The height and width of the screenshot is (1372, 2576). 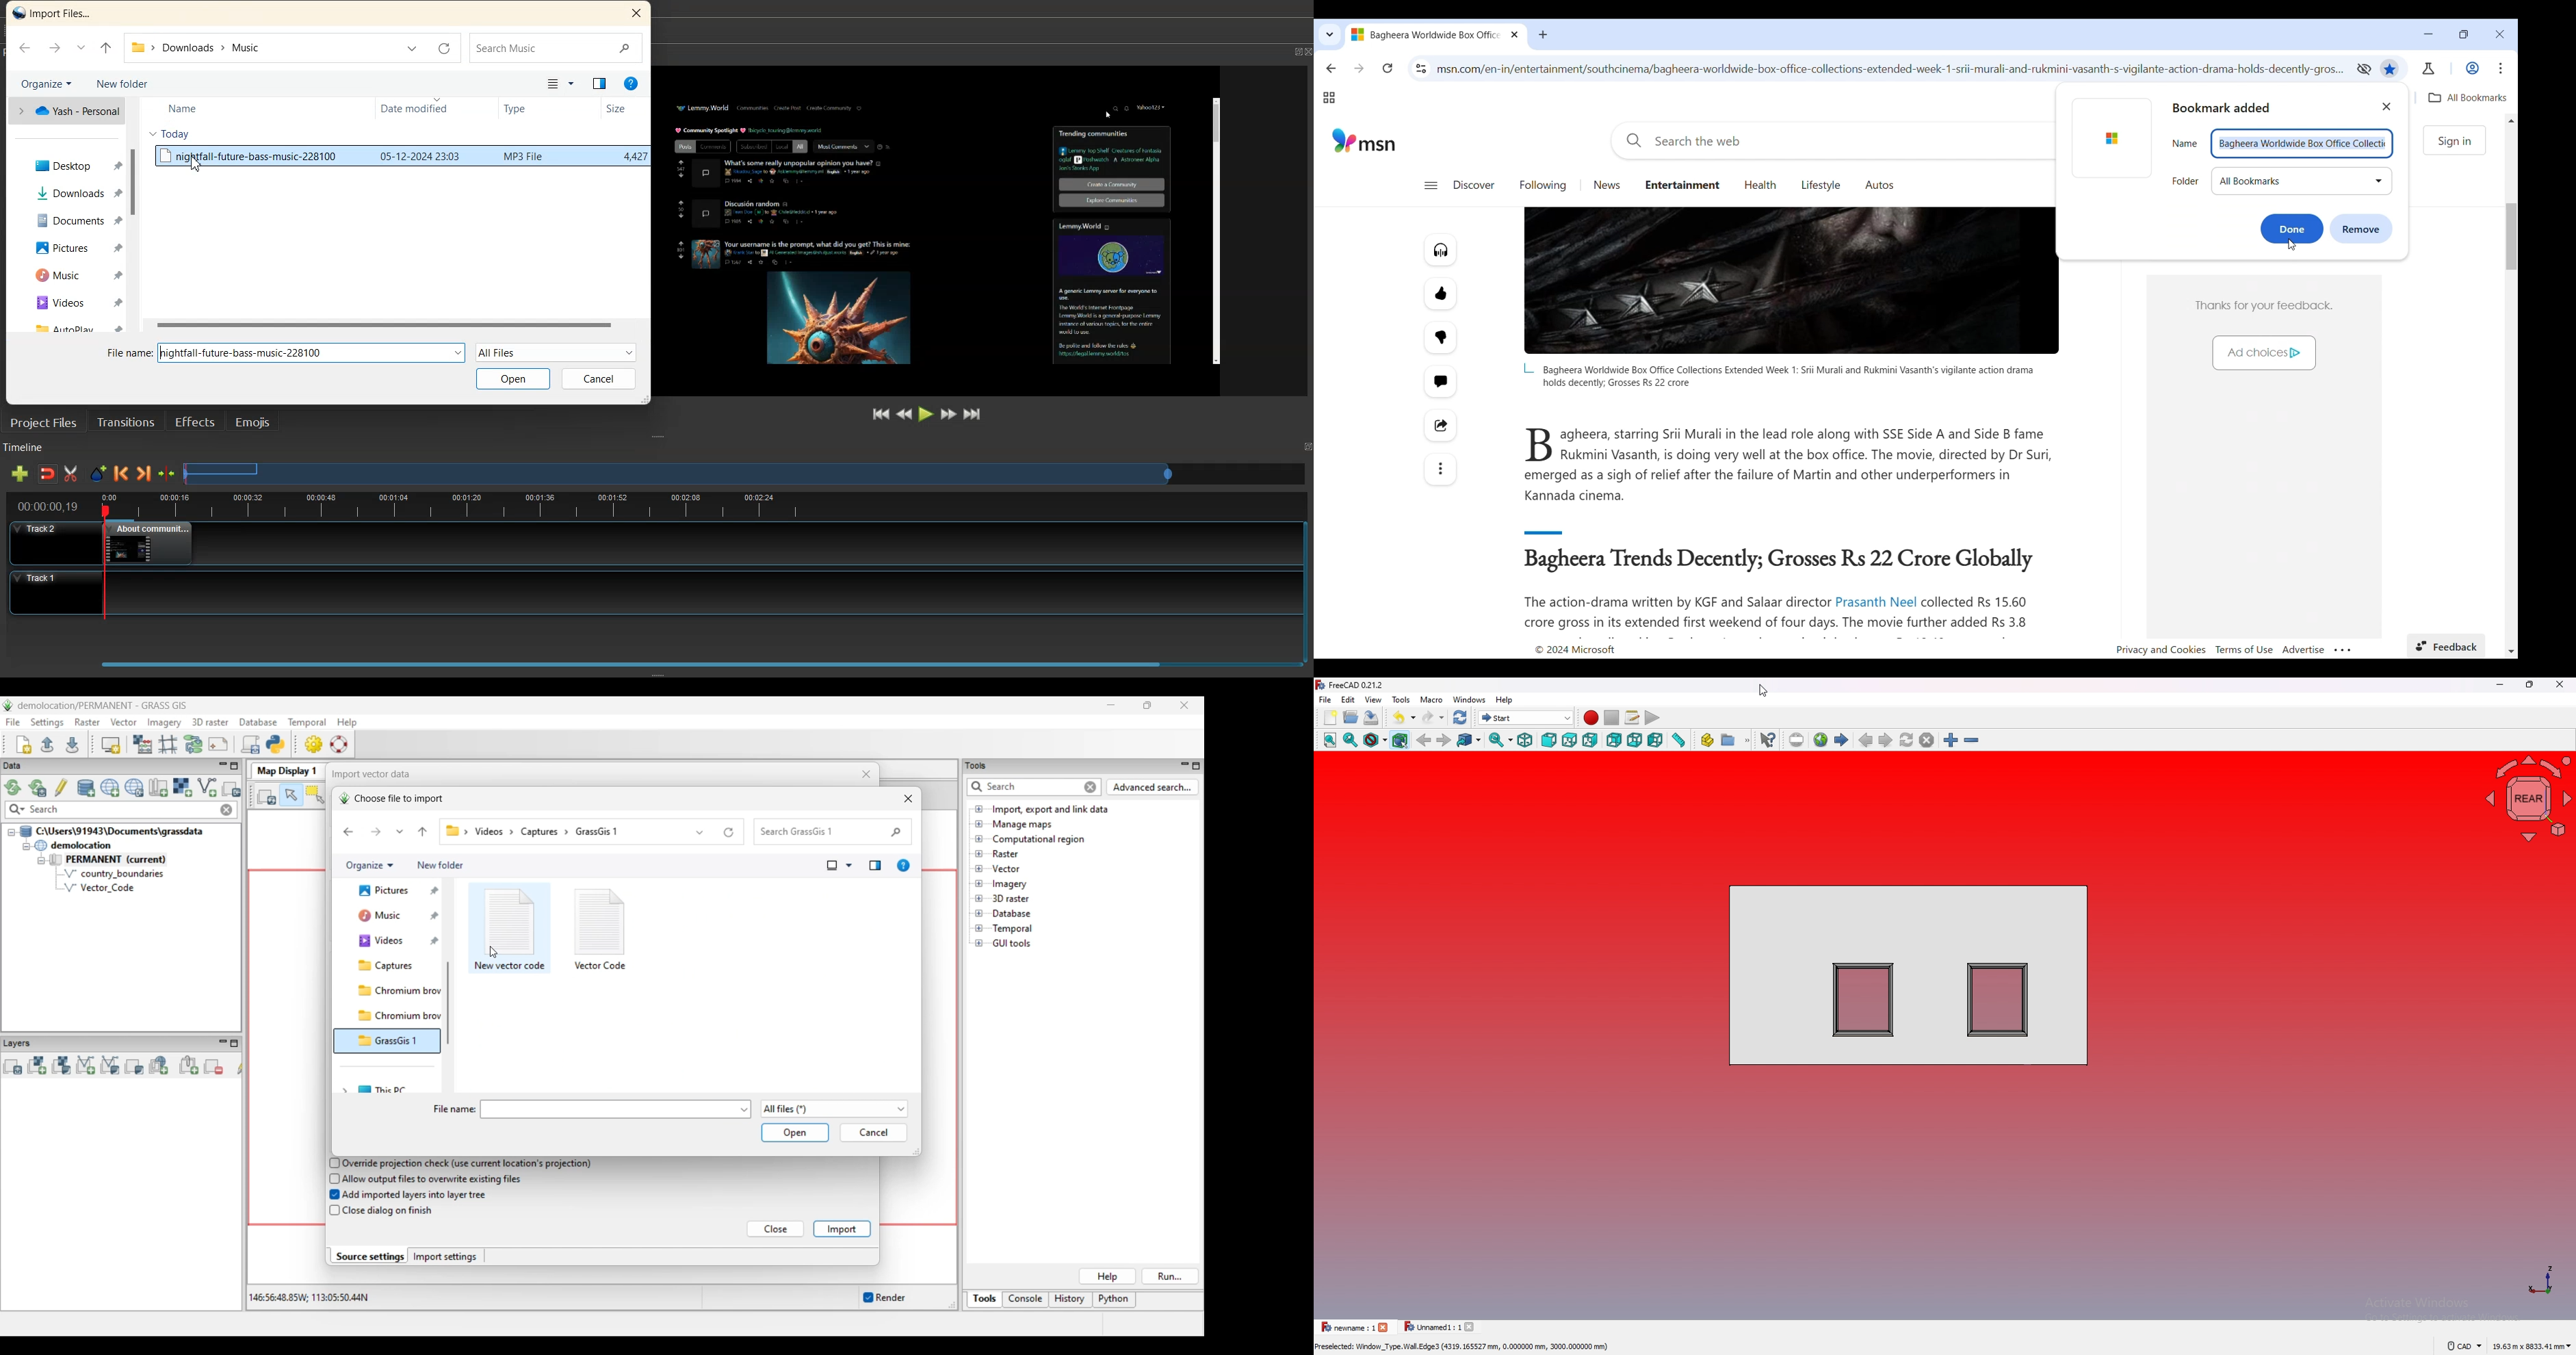 What do you see at coordinates (1375, 740) in the screenshot?
I see `draw style` at bounding box center [1375, 740].